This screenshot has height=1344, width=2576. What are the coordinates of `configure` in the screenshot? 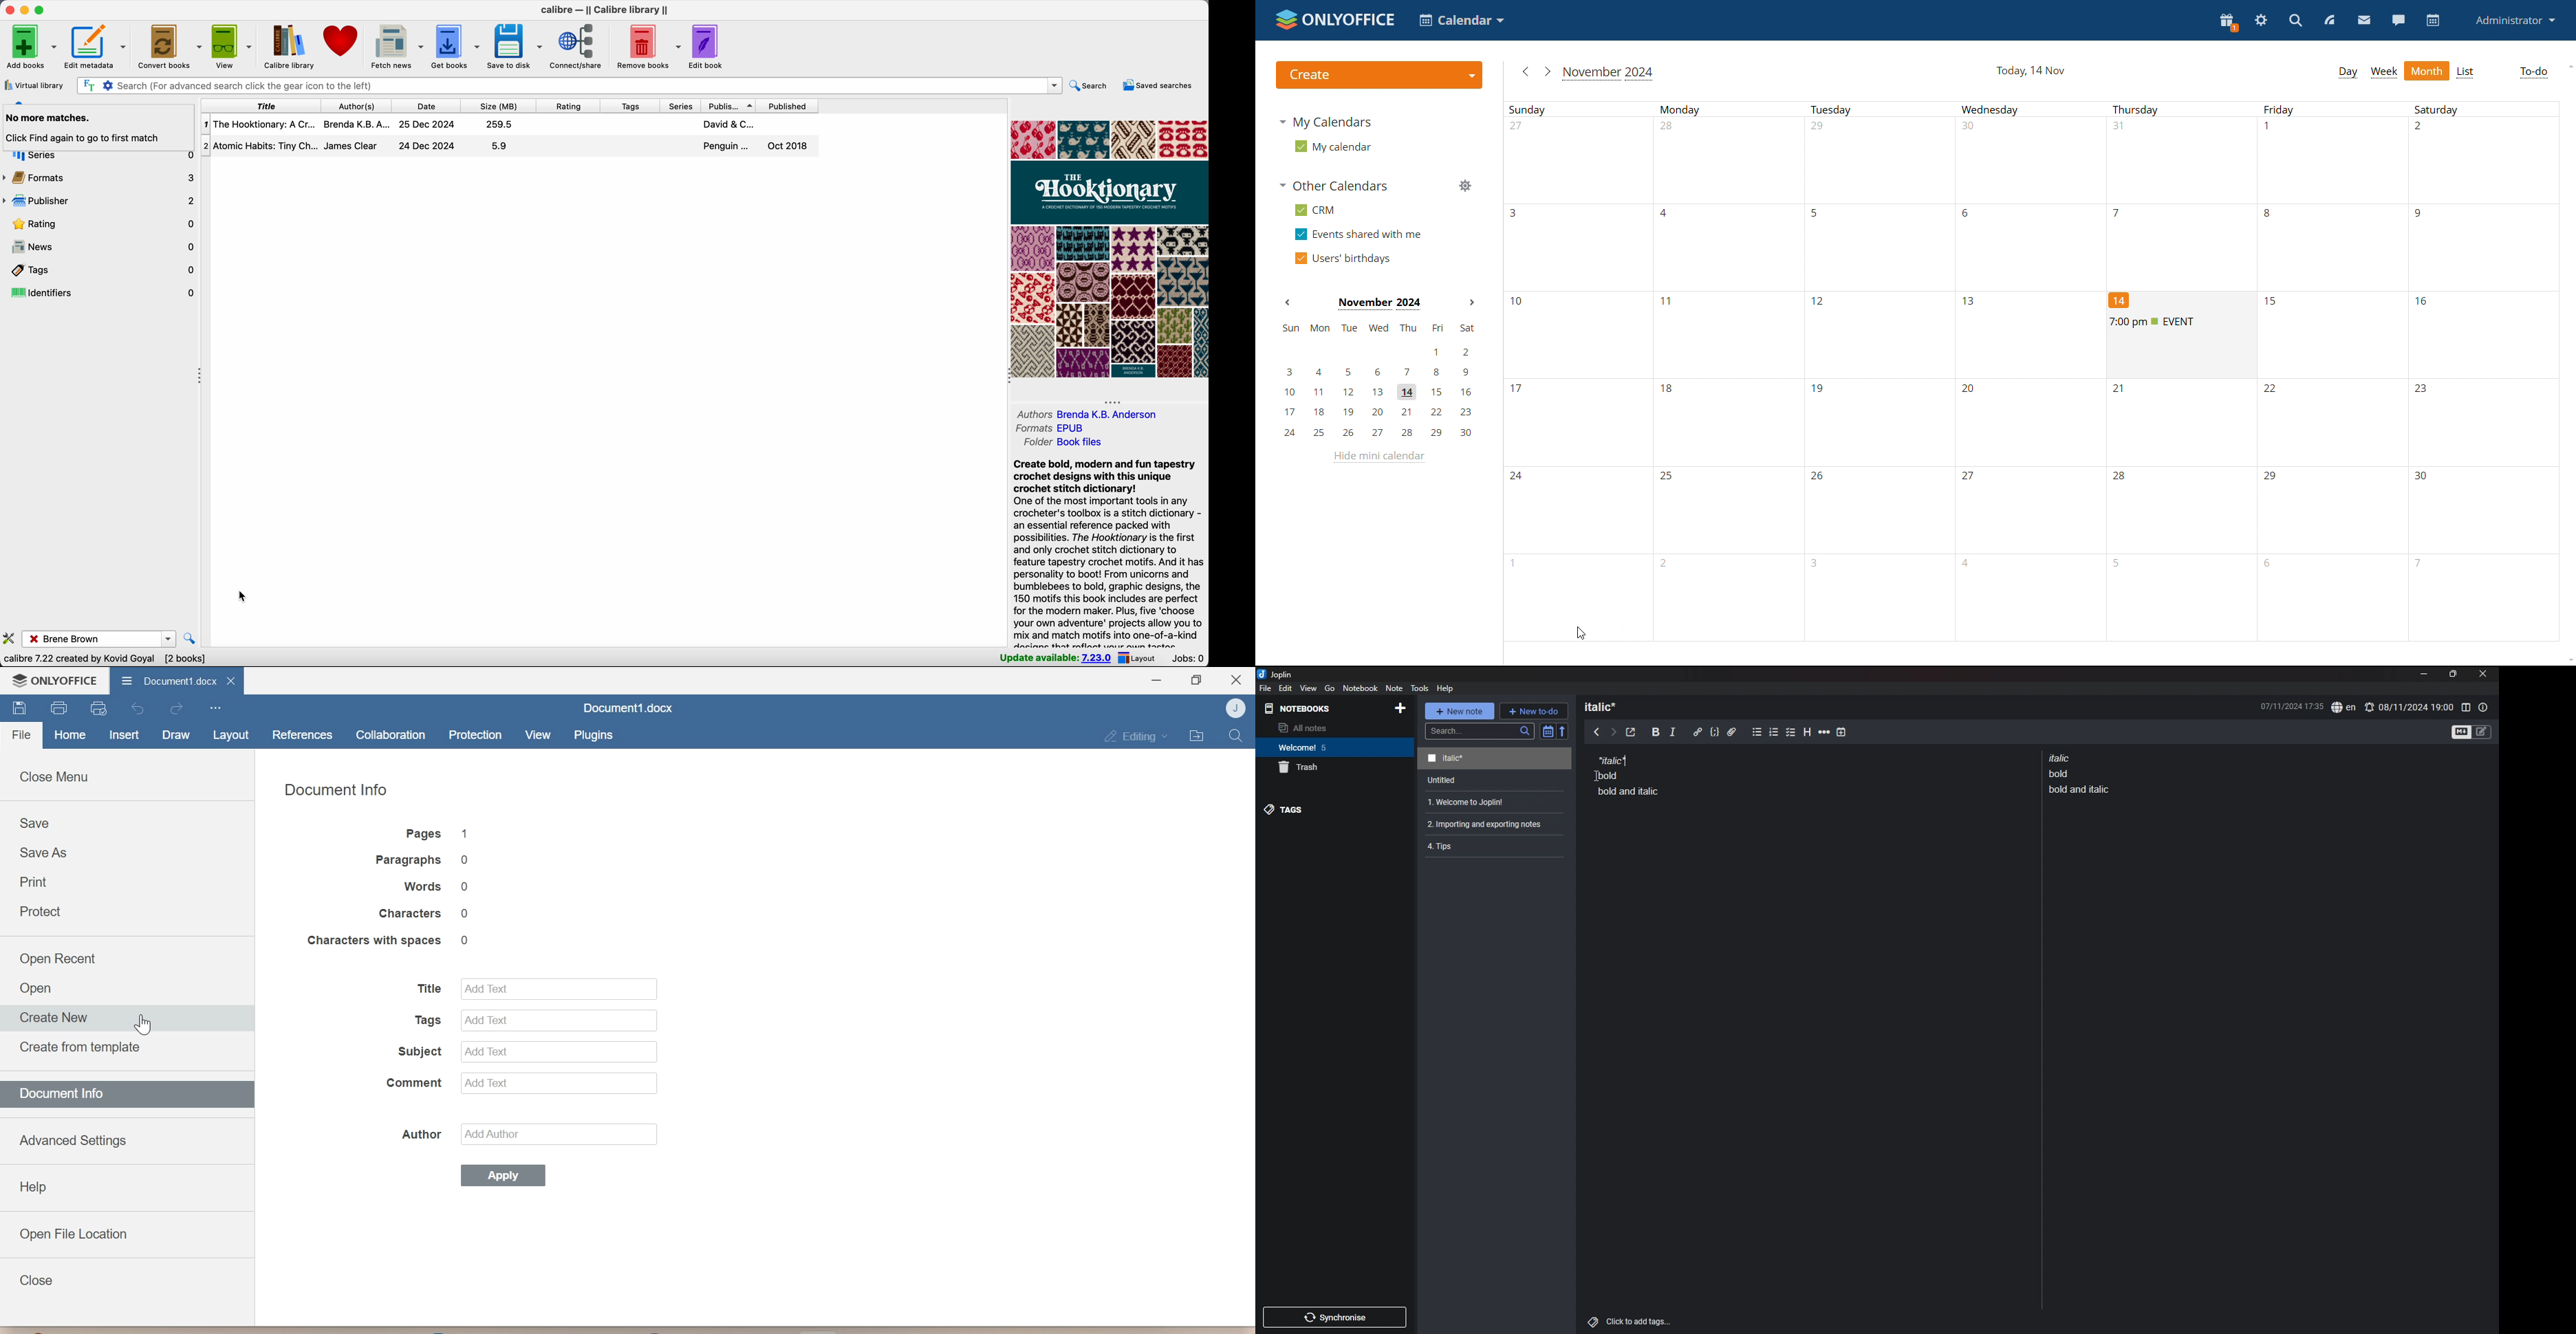 It's located at (10, 639).